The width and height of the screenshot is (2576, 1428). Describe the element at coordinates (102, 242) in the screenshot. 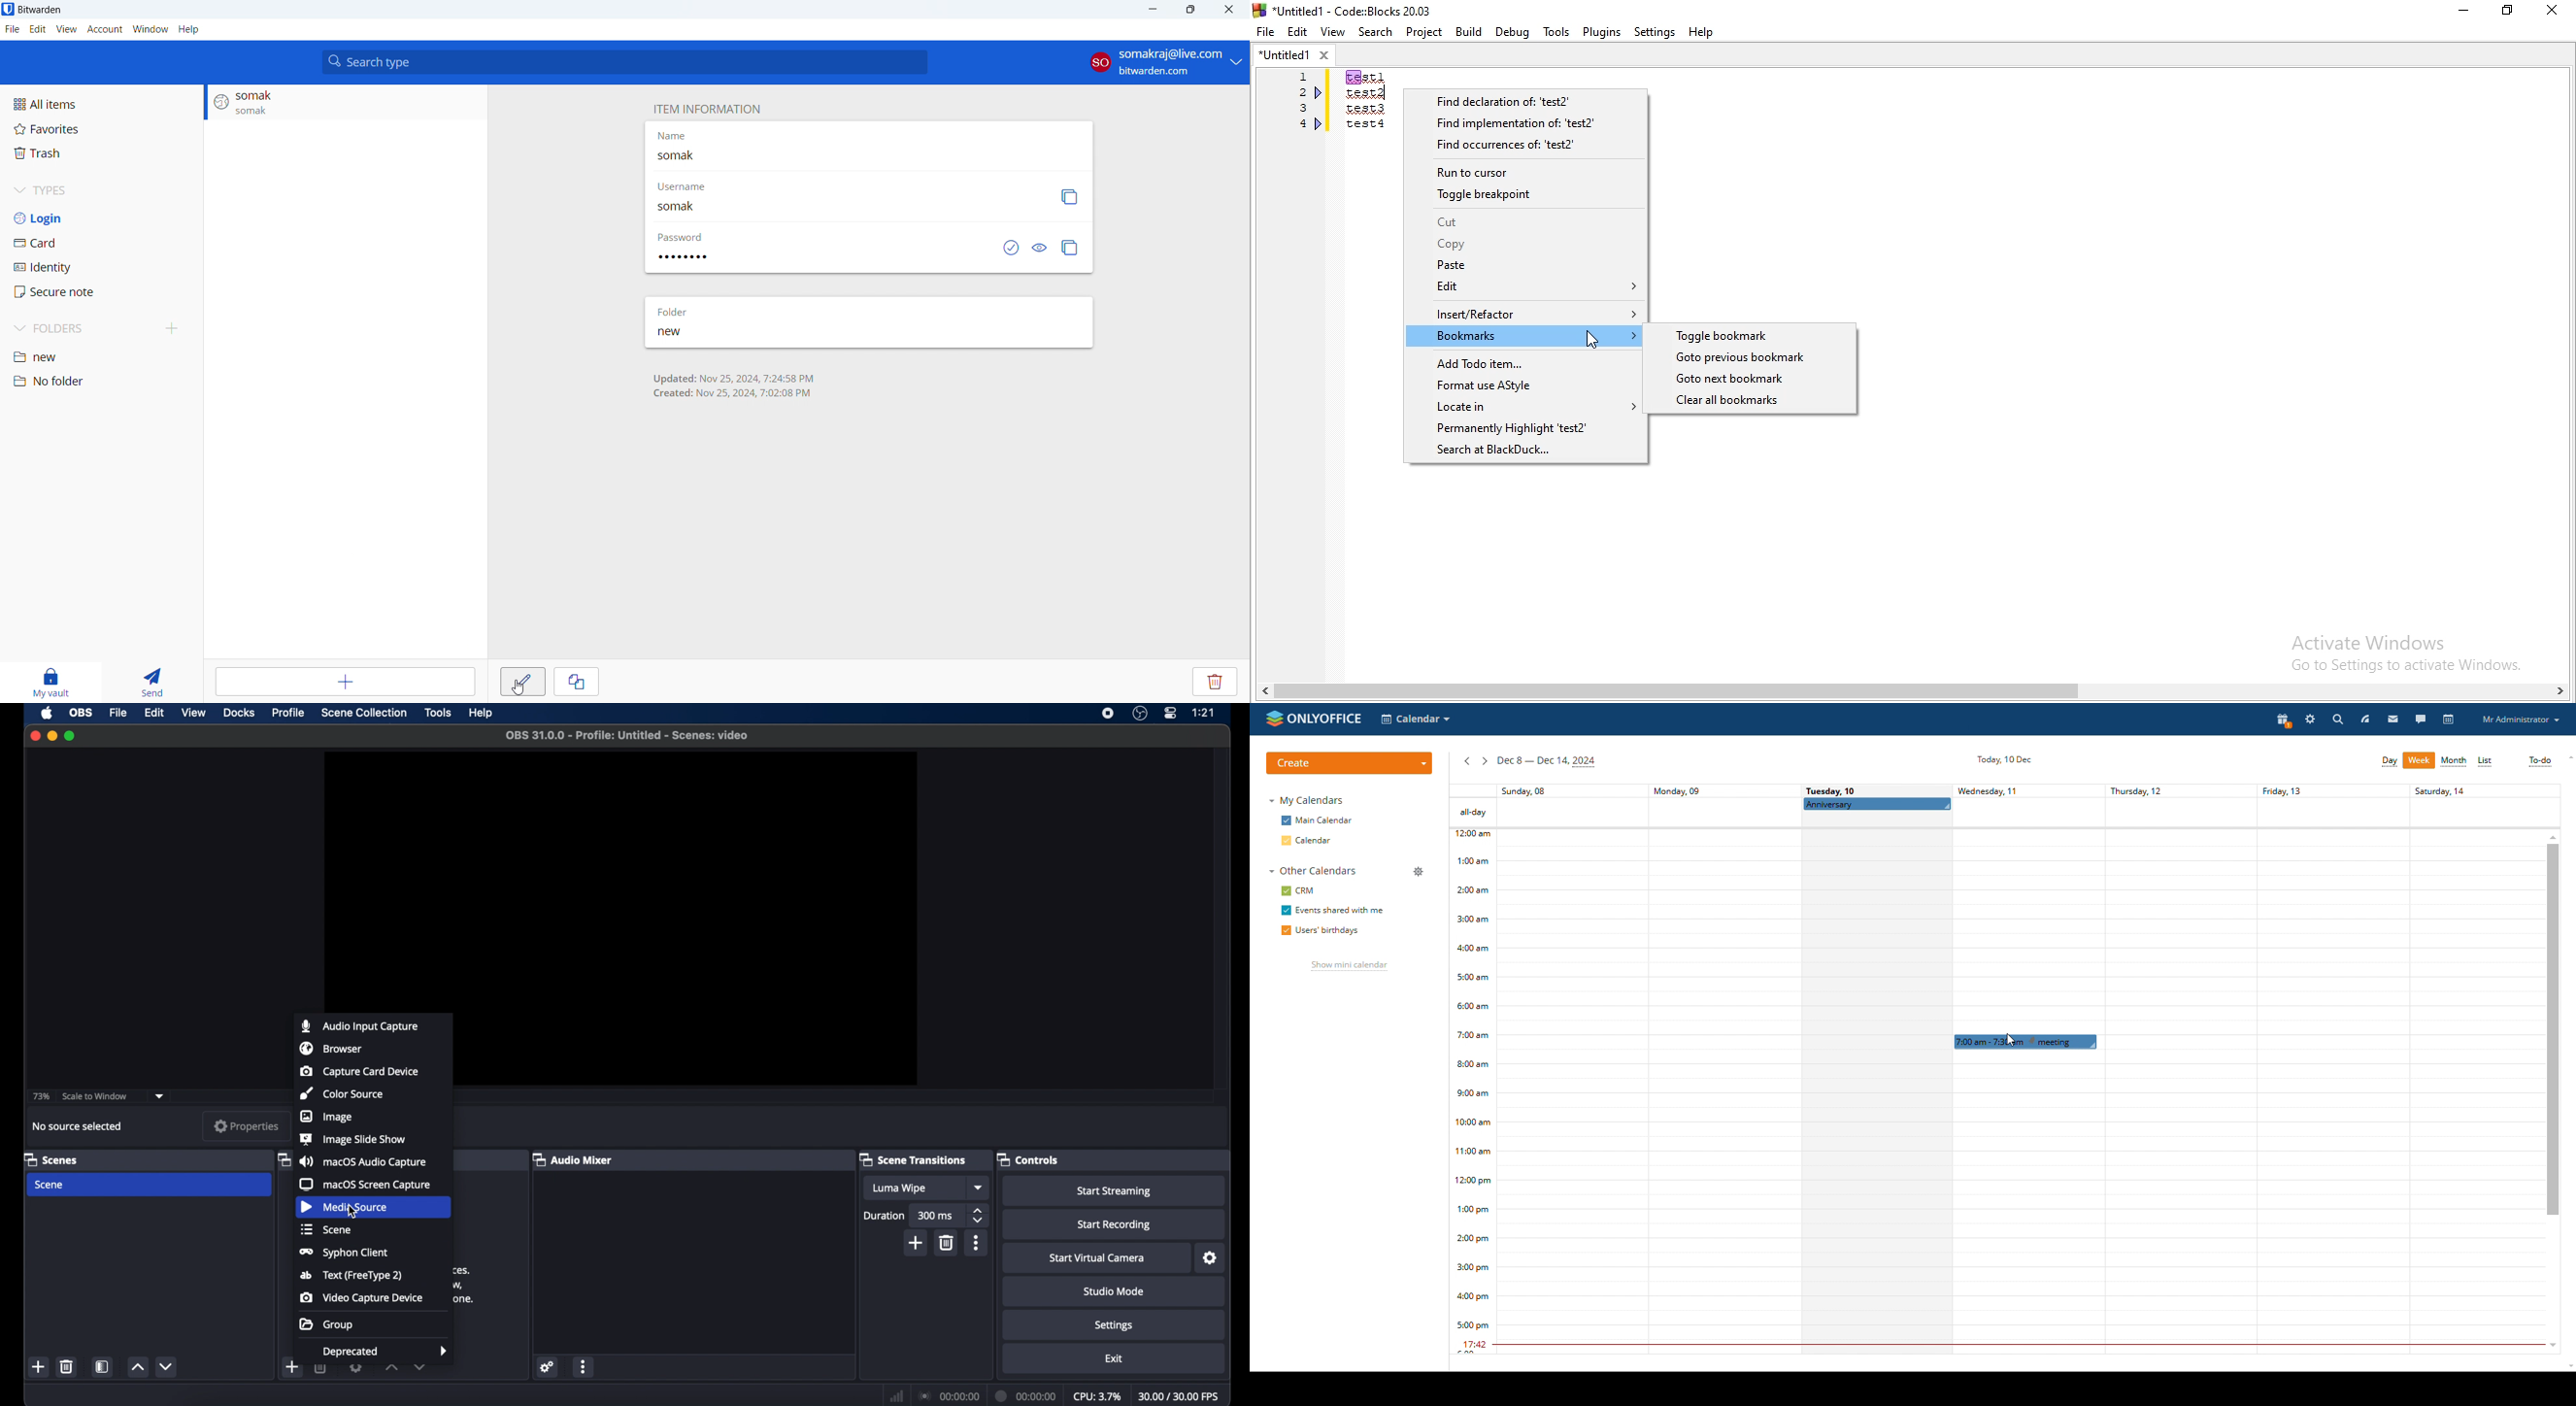

I see `card` at that location.